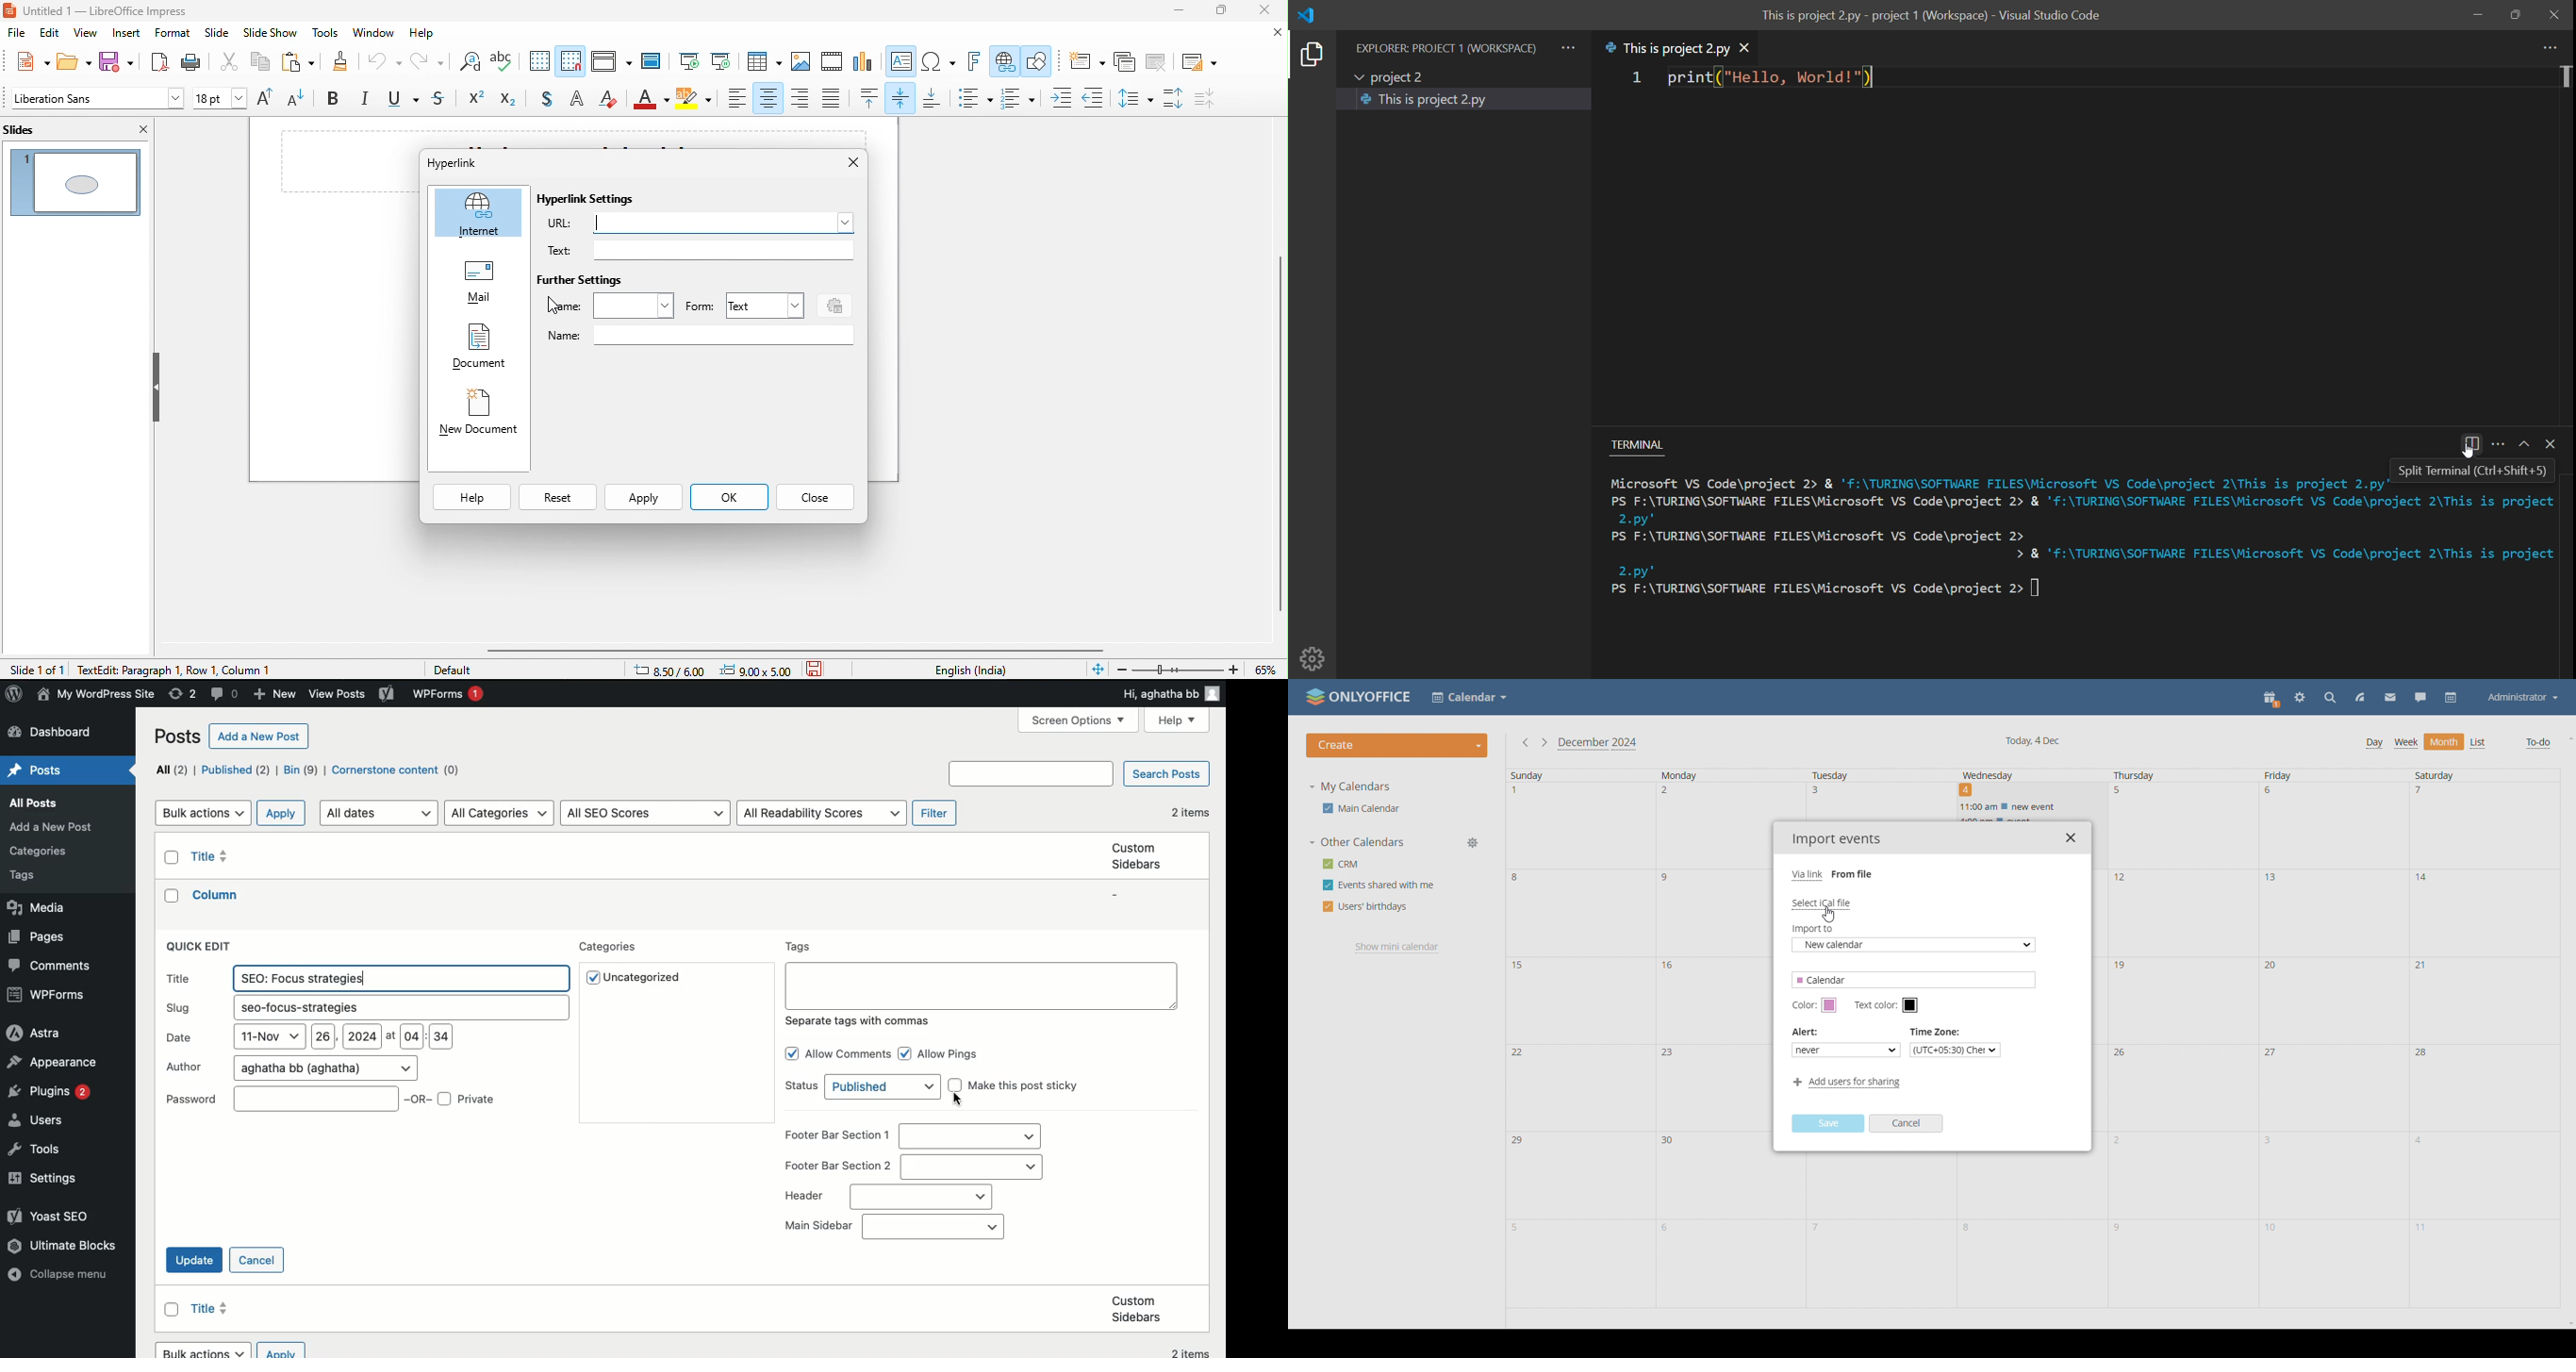 The image size is (2576, 1372). Describe the element at coordinates (1570, 43) in the screenshot. I see `more` at that location.